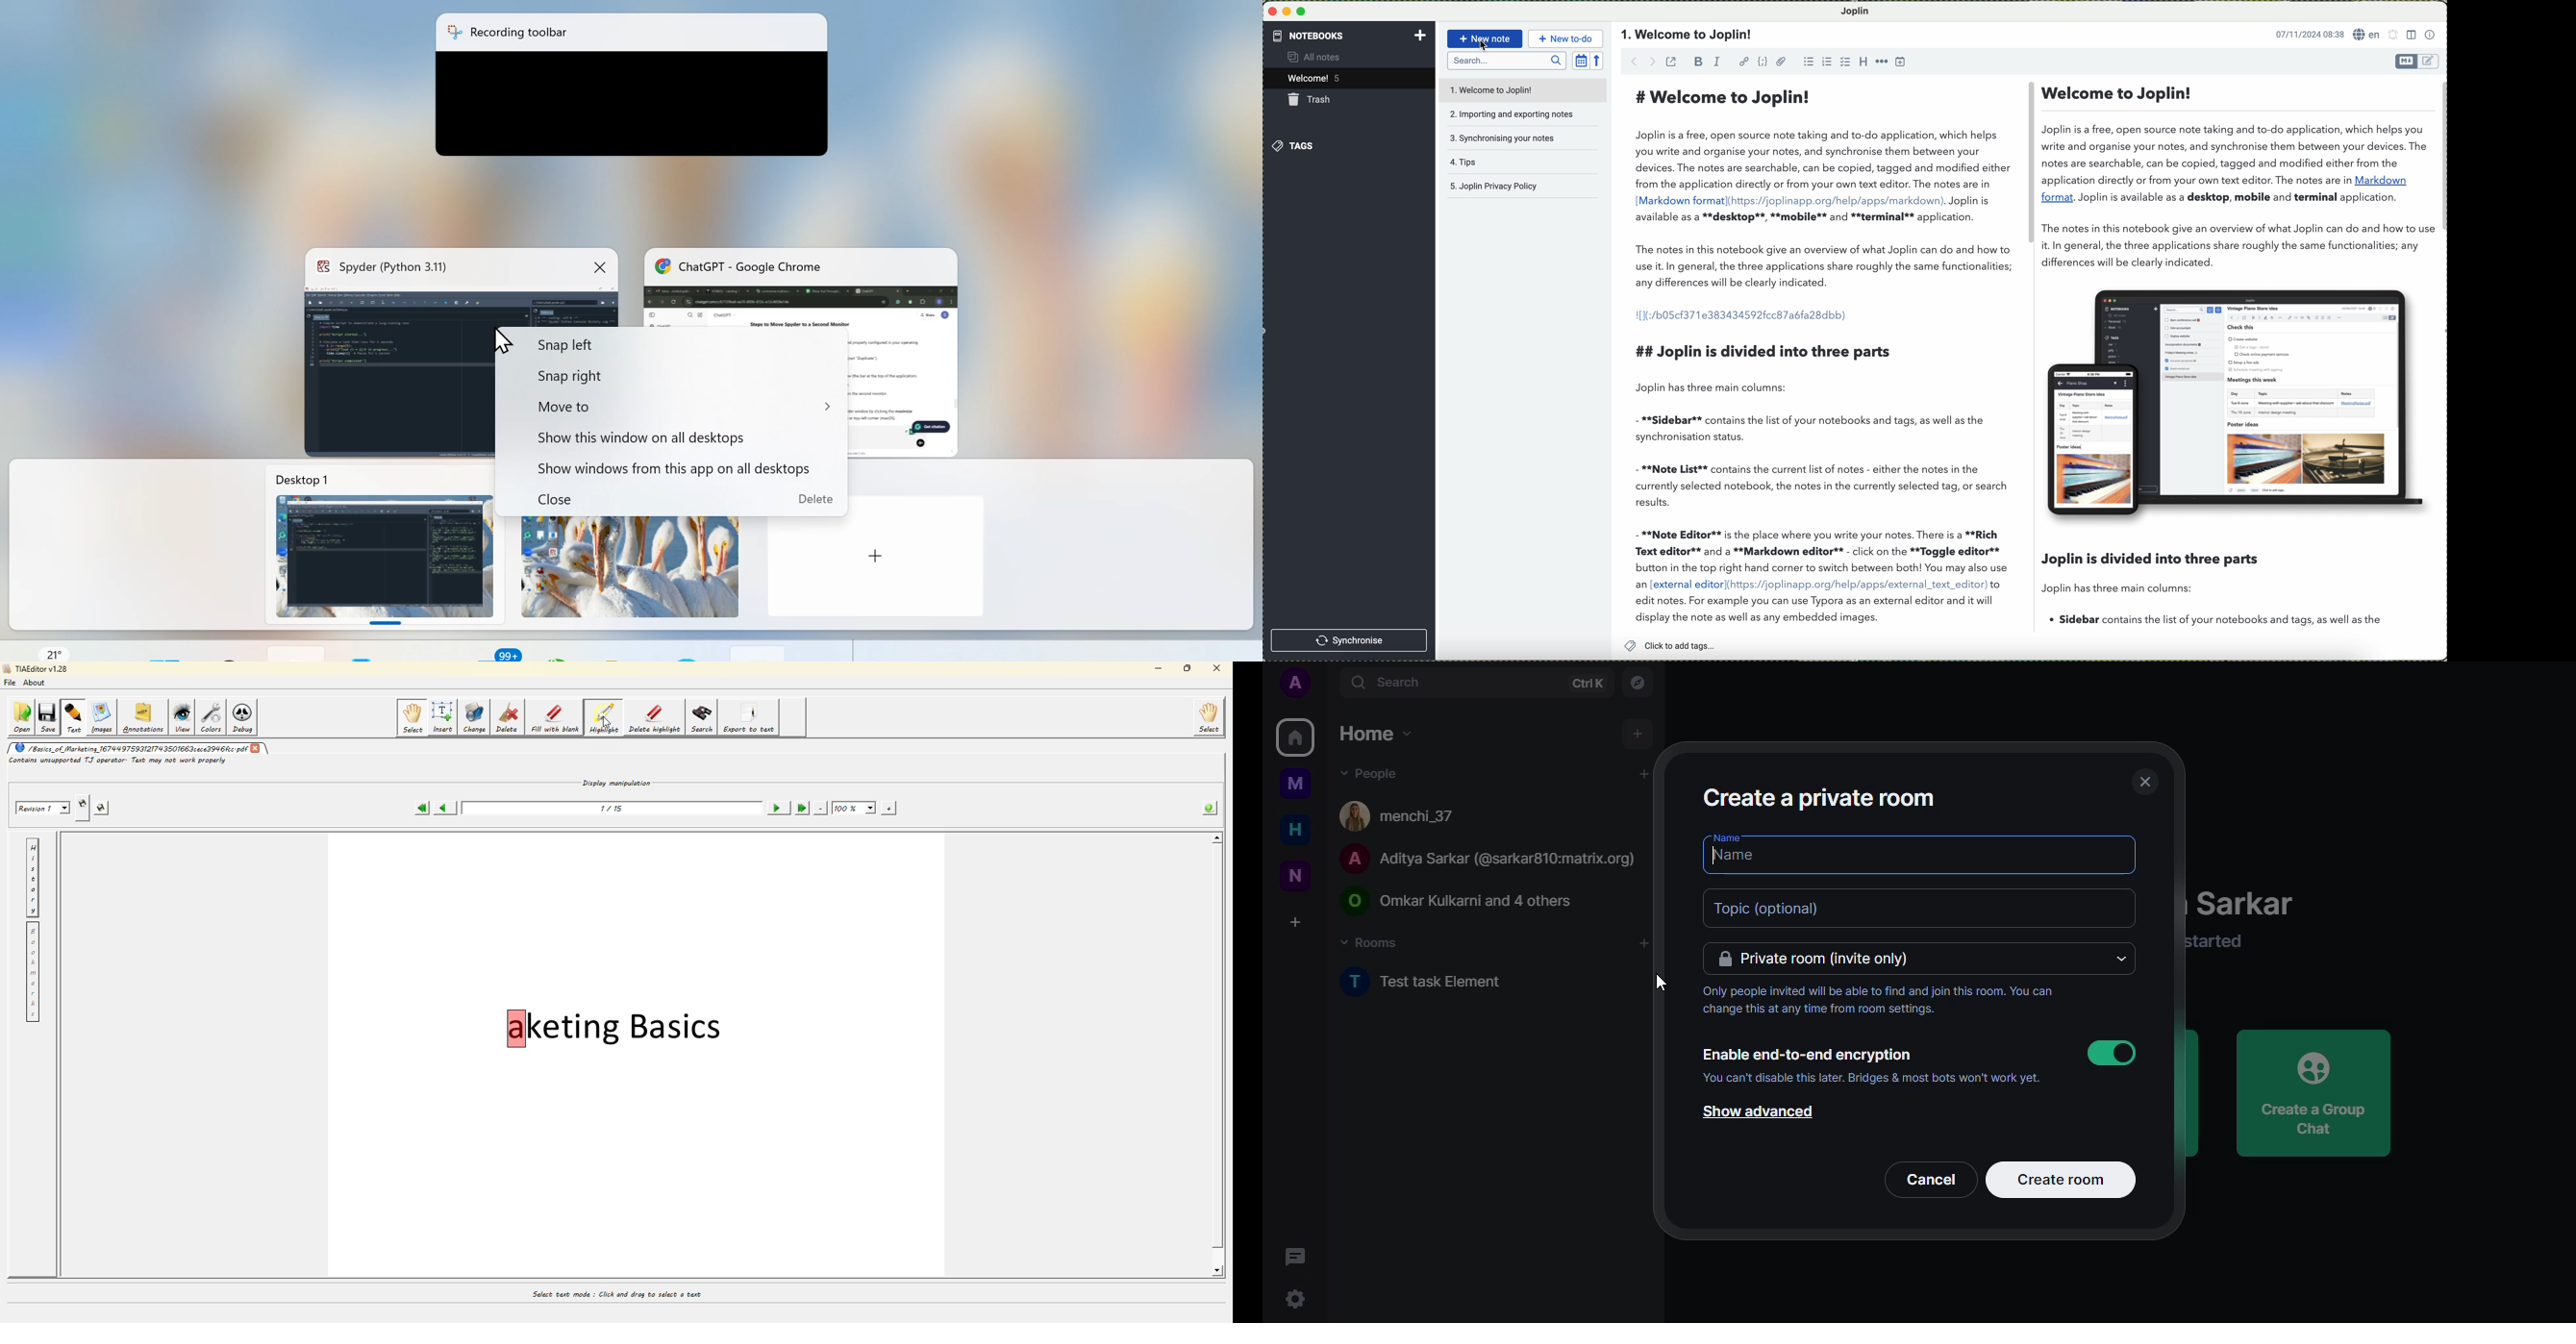 This screenshot has height=1344, width=2576. What do you see at coordinates (1580, 60) in the screenshot?
I see `toggle sort order field` at bounding box center [1580, 60].